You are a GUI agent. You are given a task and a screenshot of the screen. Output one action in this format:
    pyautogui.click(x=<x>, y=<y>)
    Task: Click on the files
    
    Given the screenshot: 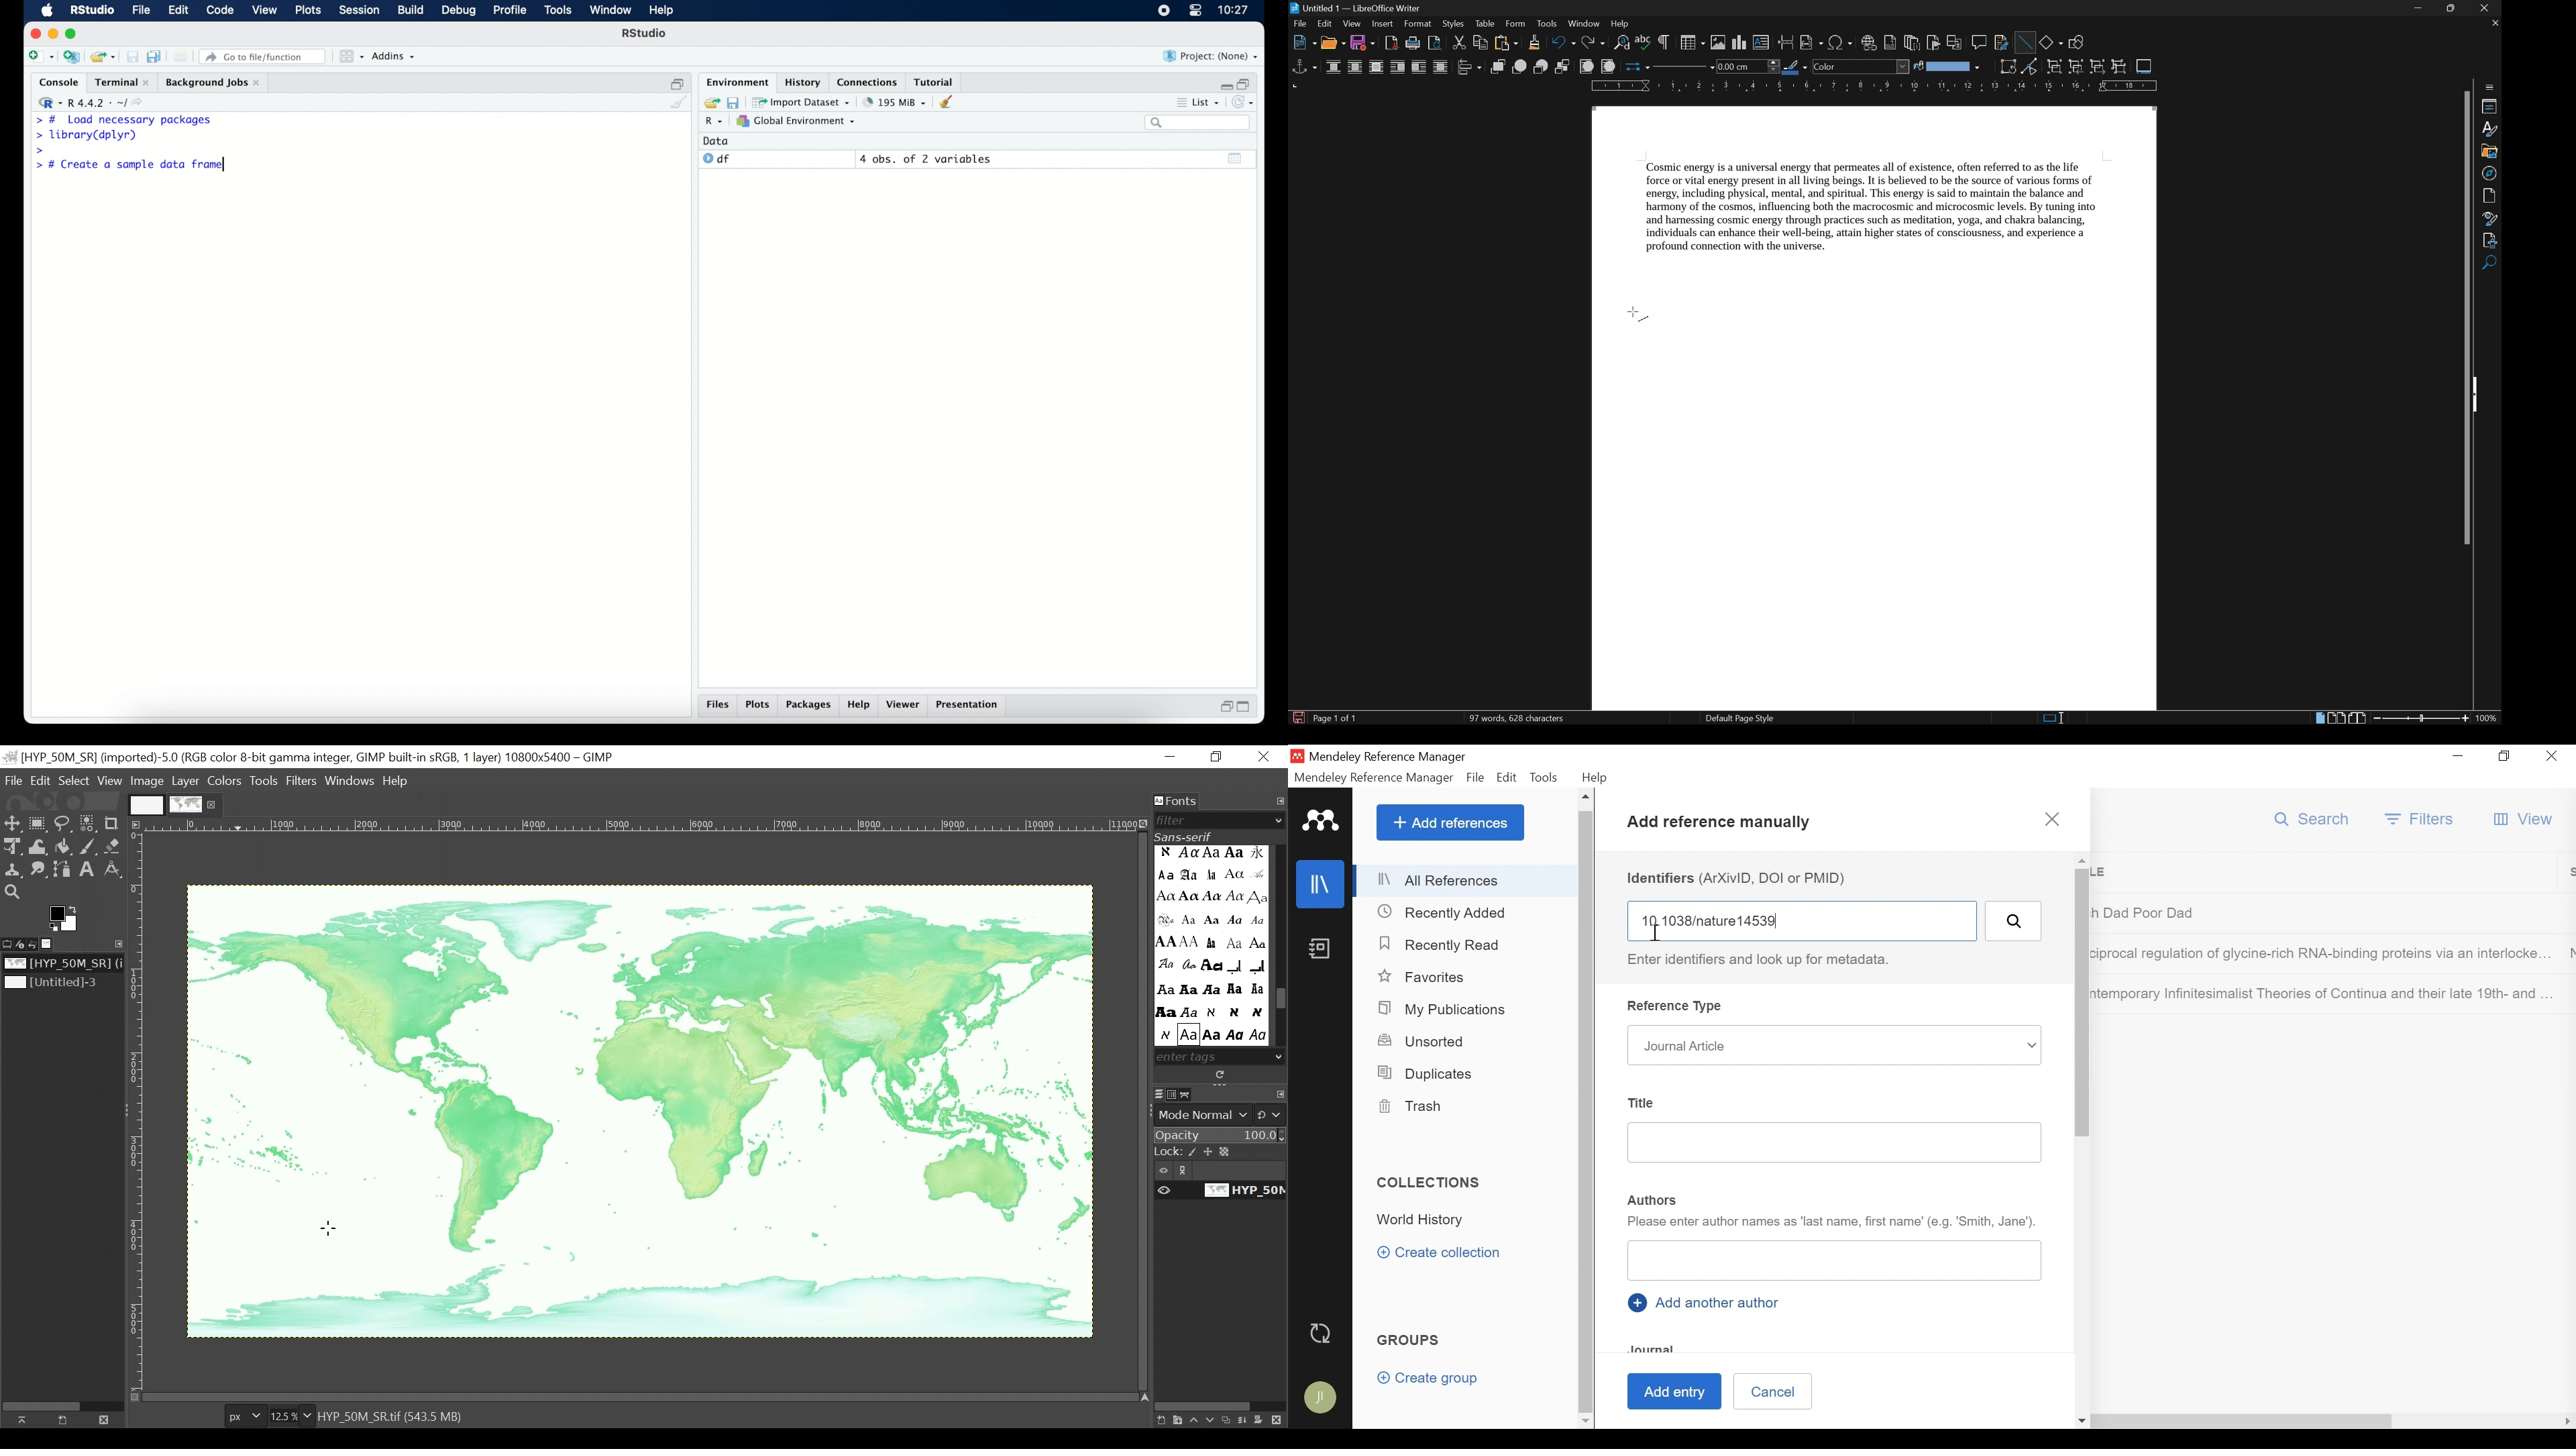 What is the action you would take?
    pyautogui.click(x=718, y=706)
    